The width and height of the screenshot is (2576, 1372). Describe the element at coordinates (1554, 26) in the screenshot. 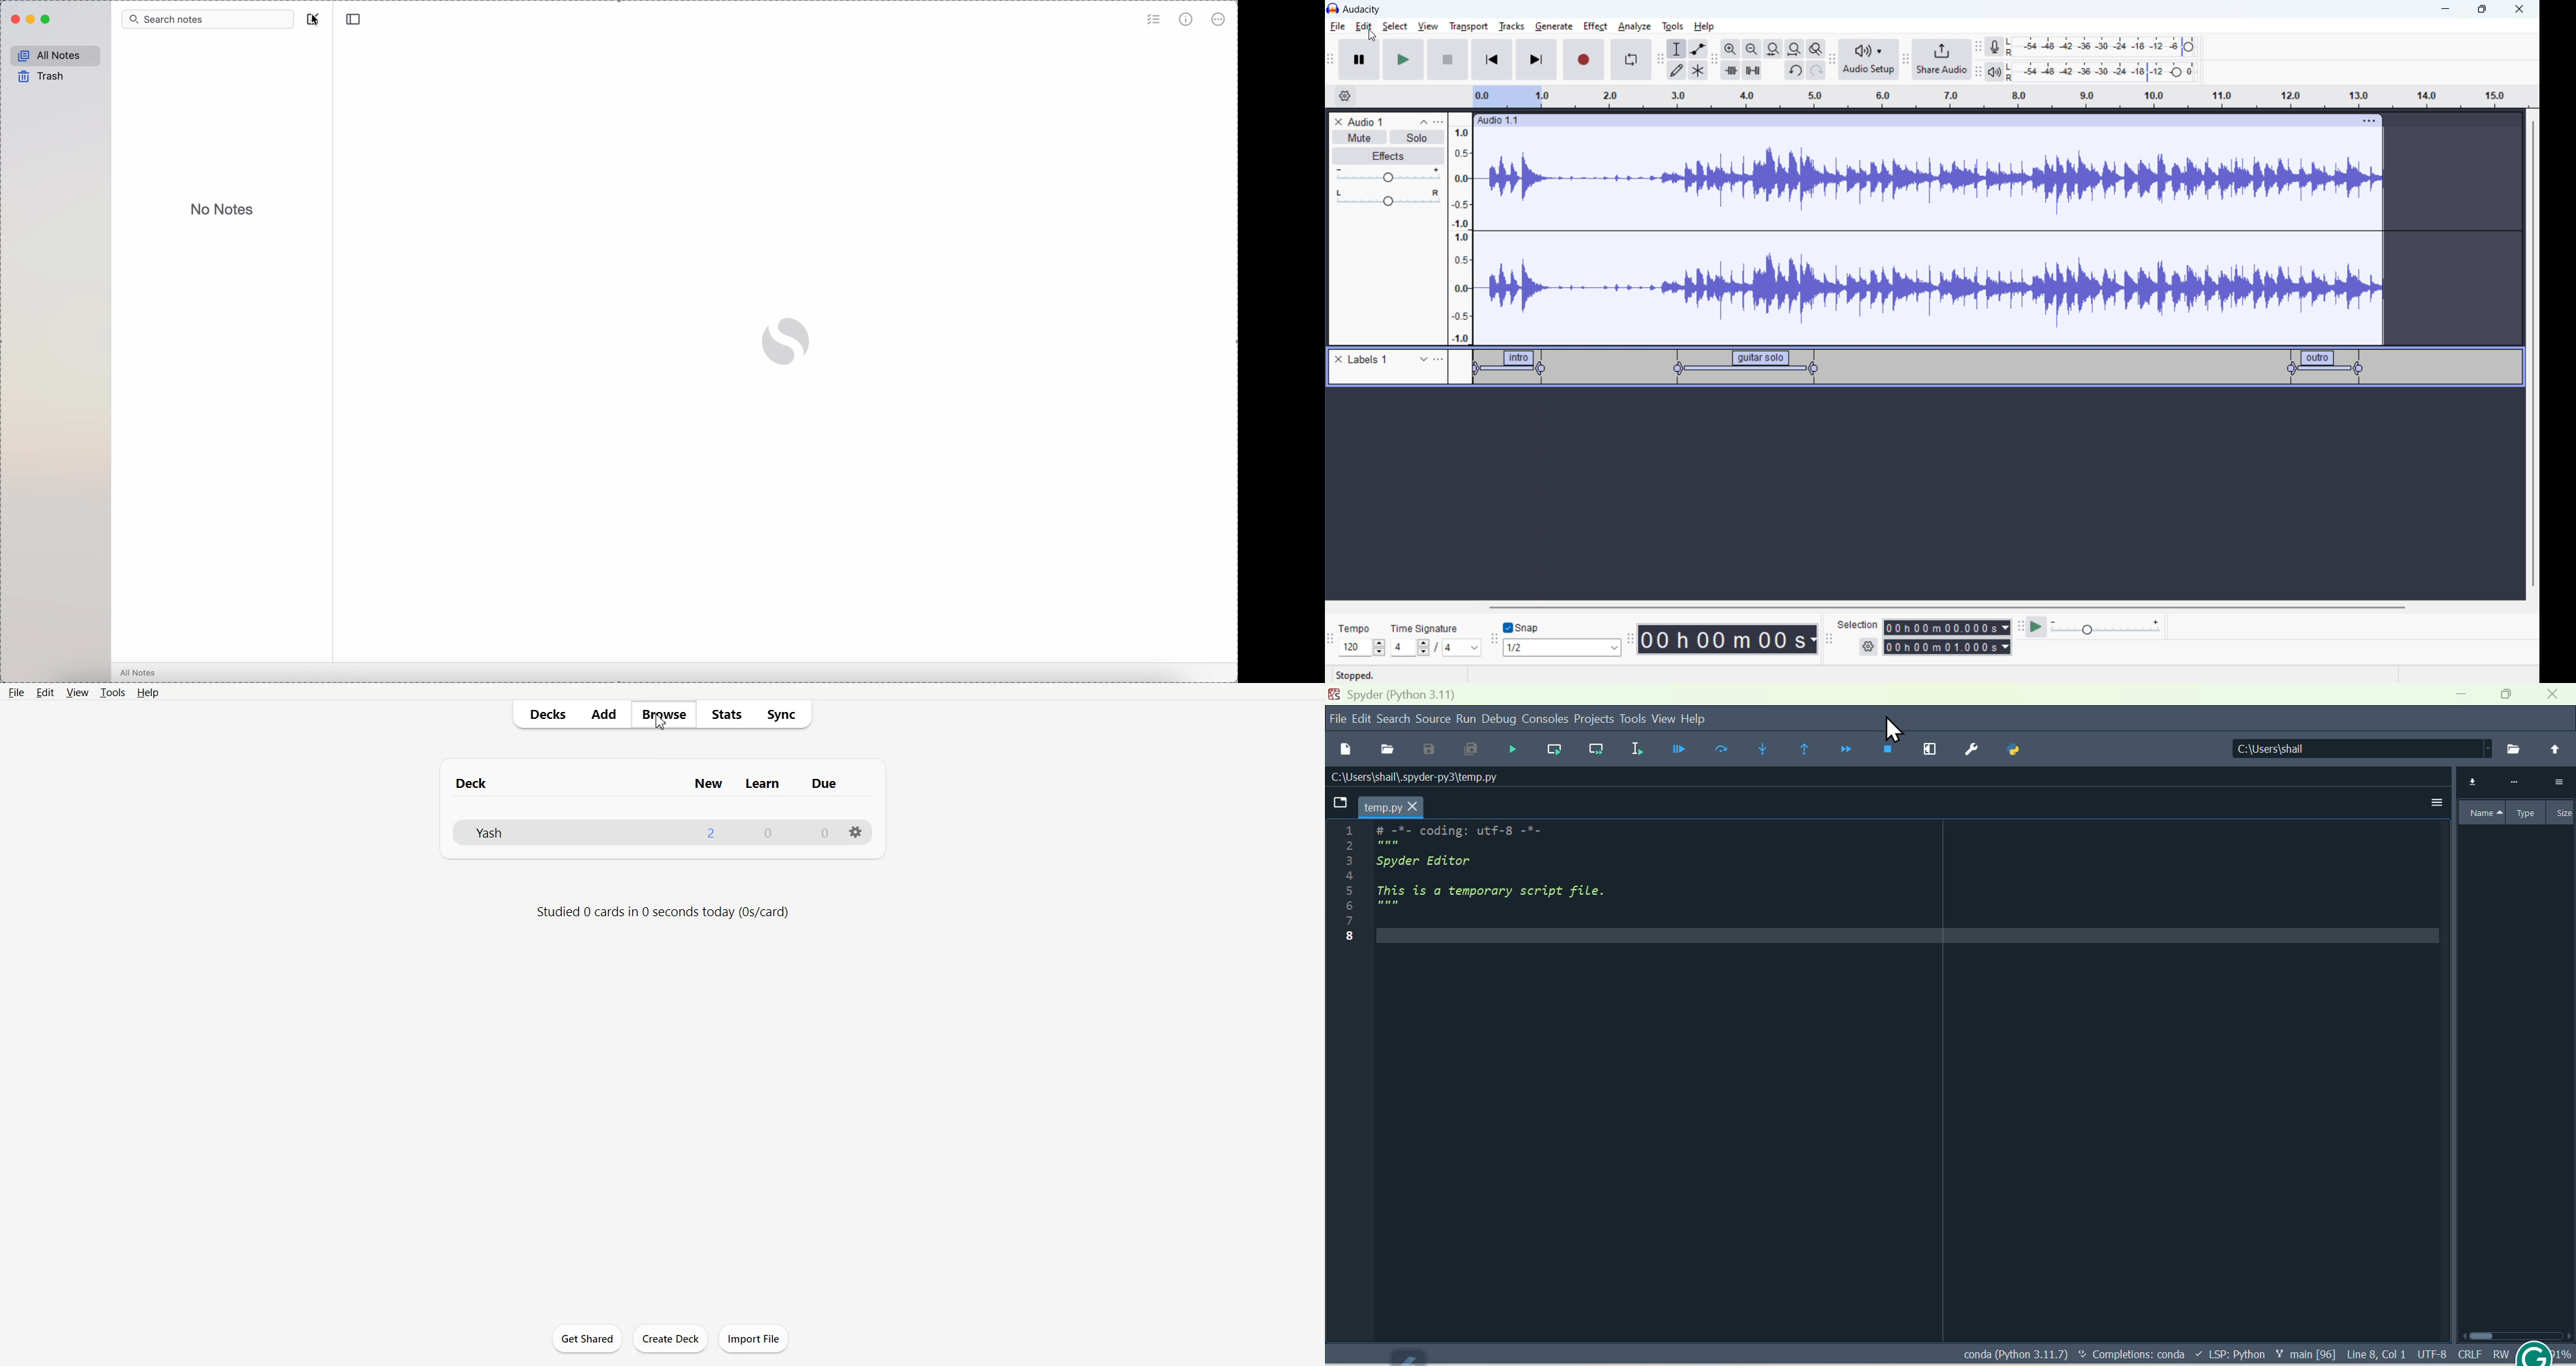

I see `generate` at that location.